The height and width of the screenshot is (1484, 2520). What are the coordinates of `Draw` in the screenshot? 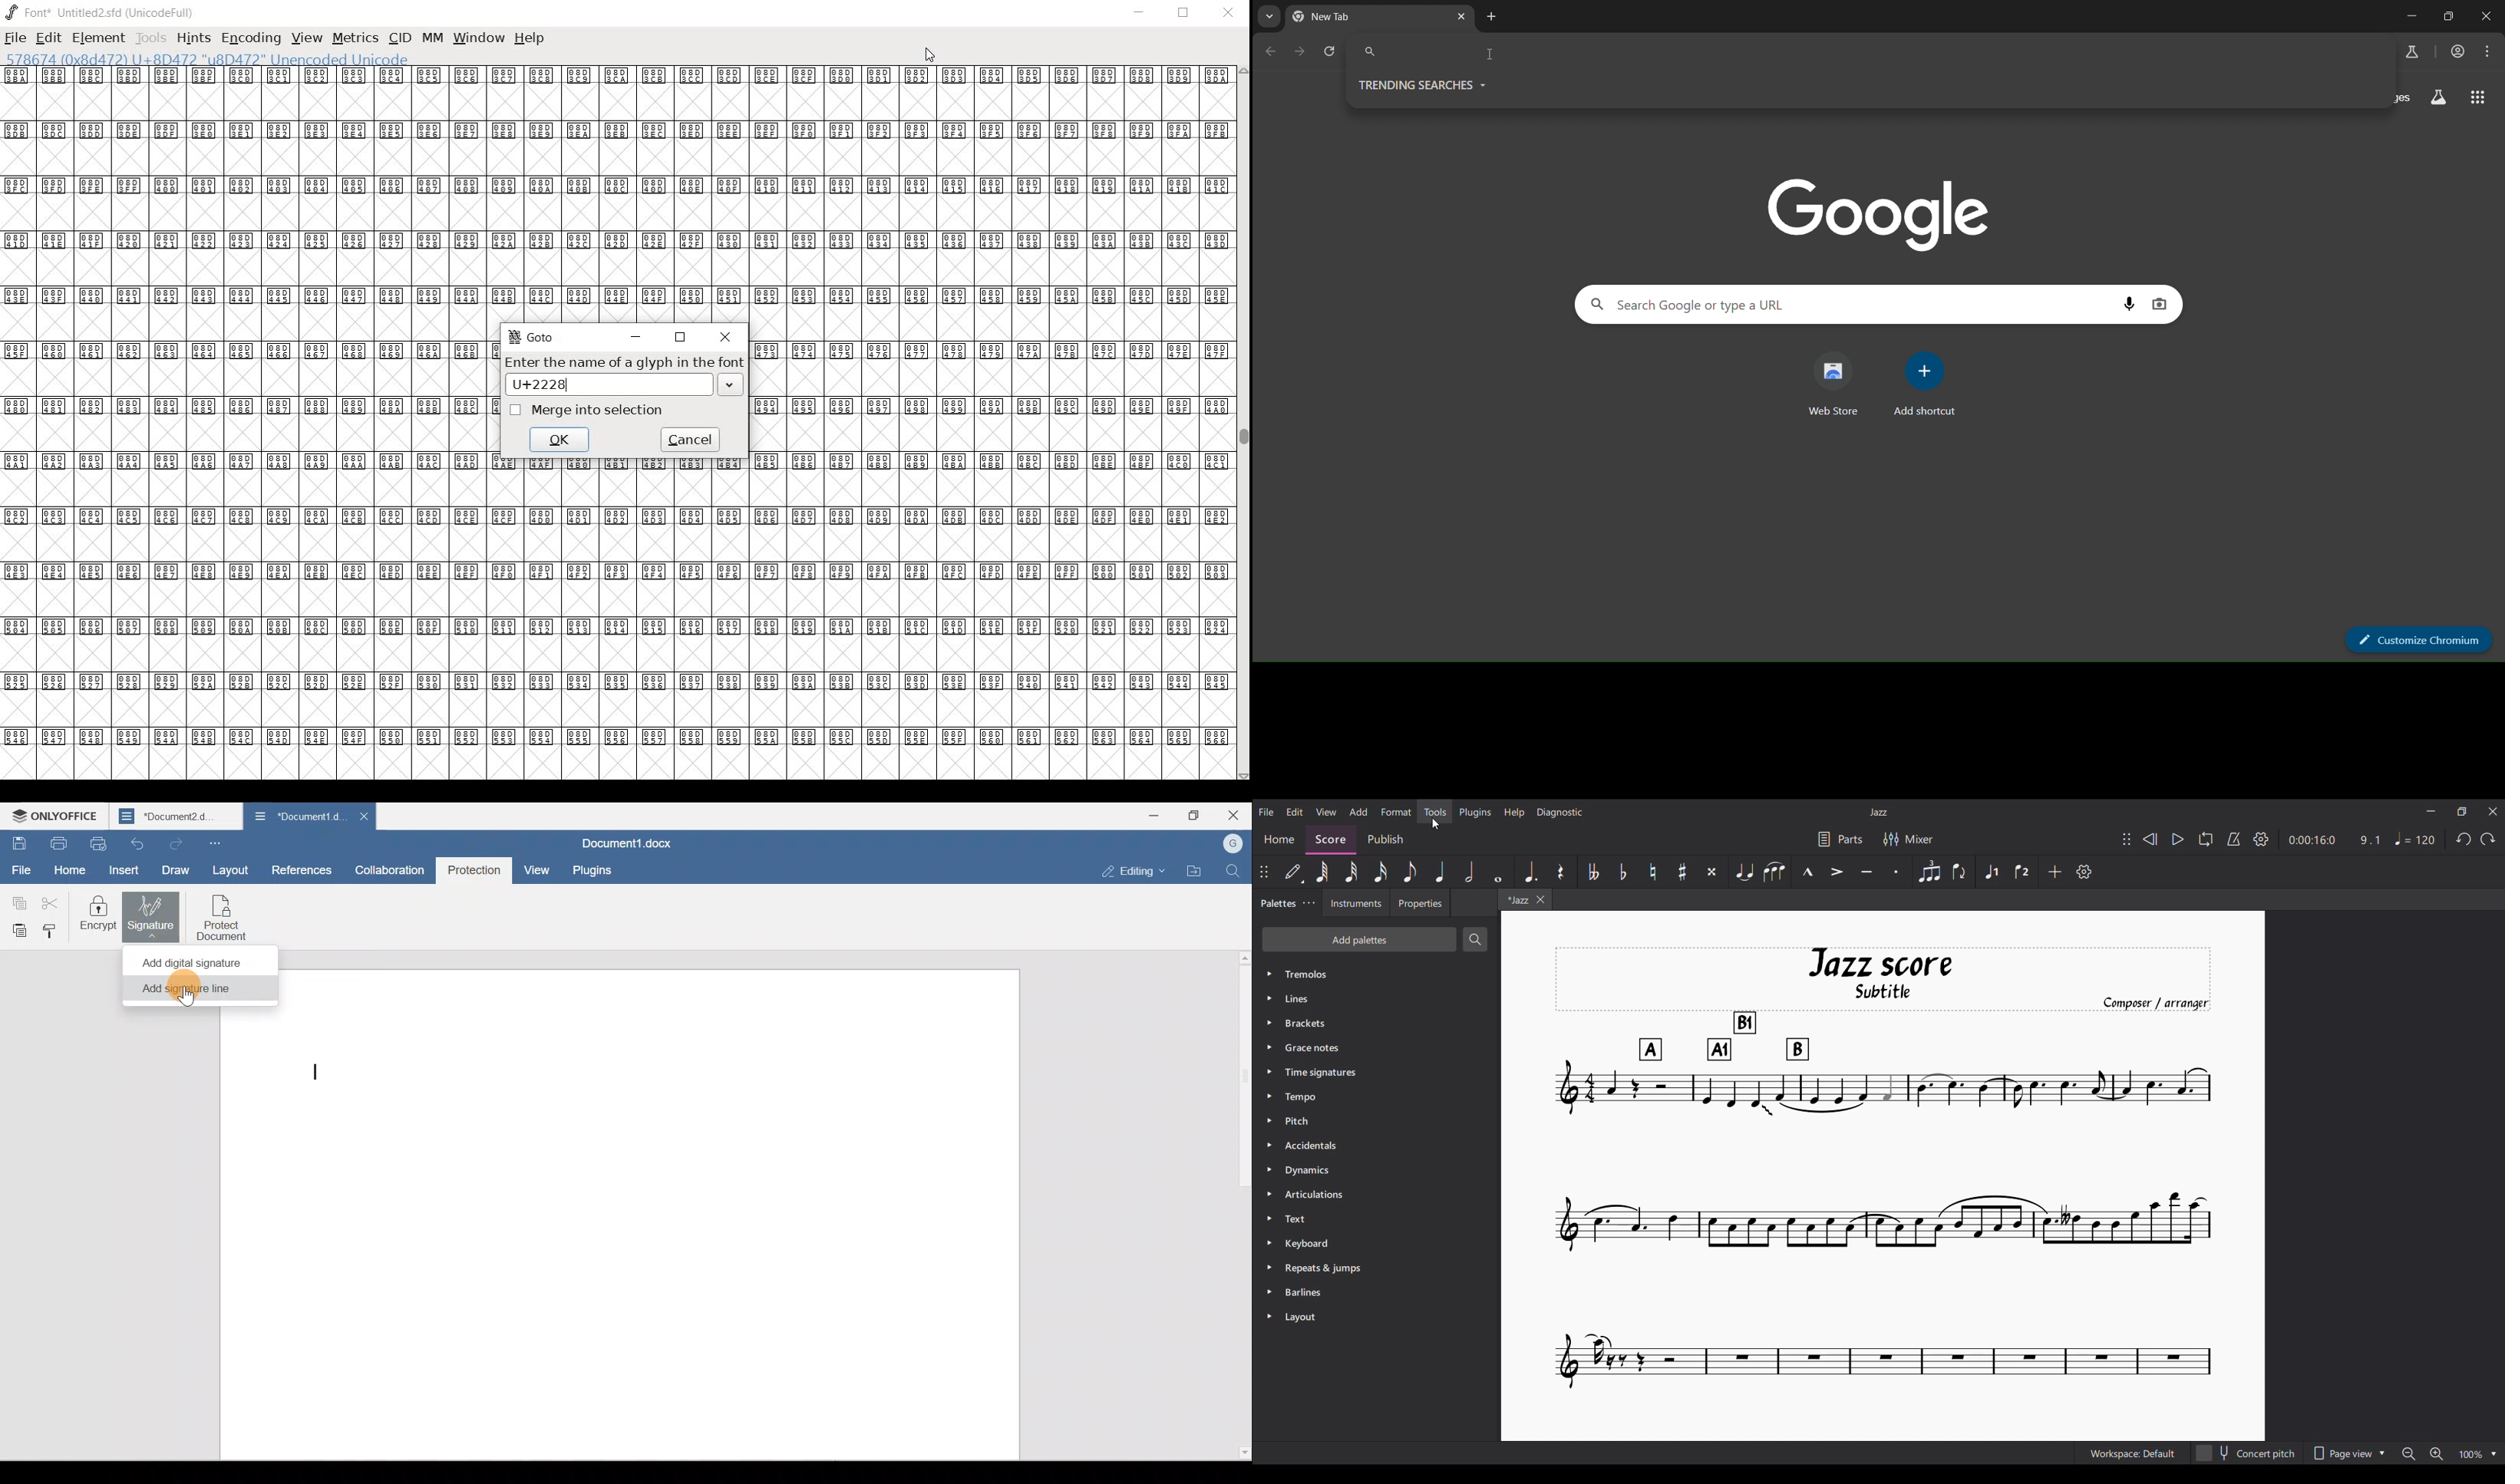 It's located at (179, 871).